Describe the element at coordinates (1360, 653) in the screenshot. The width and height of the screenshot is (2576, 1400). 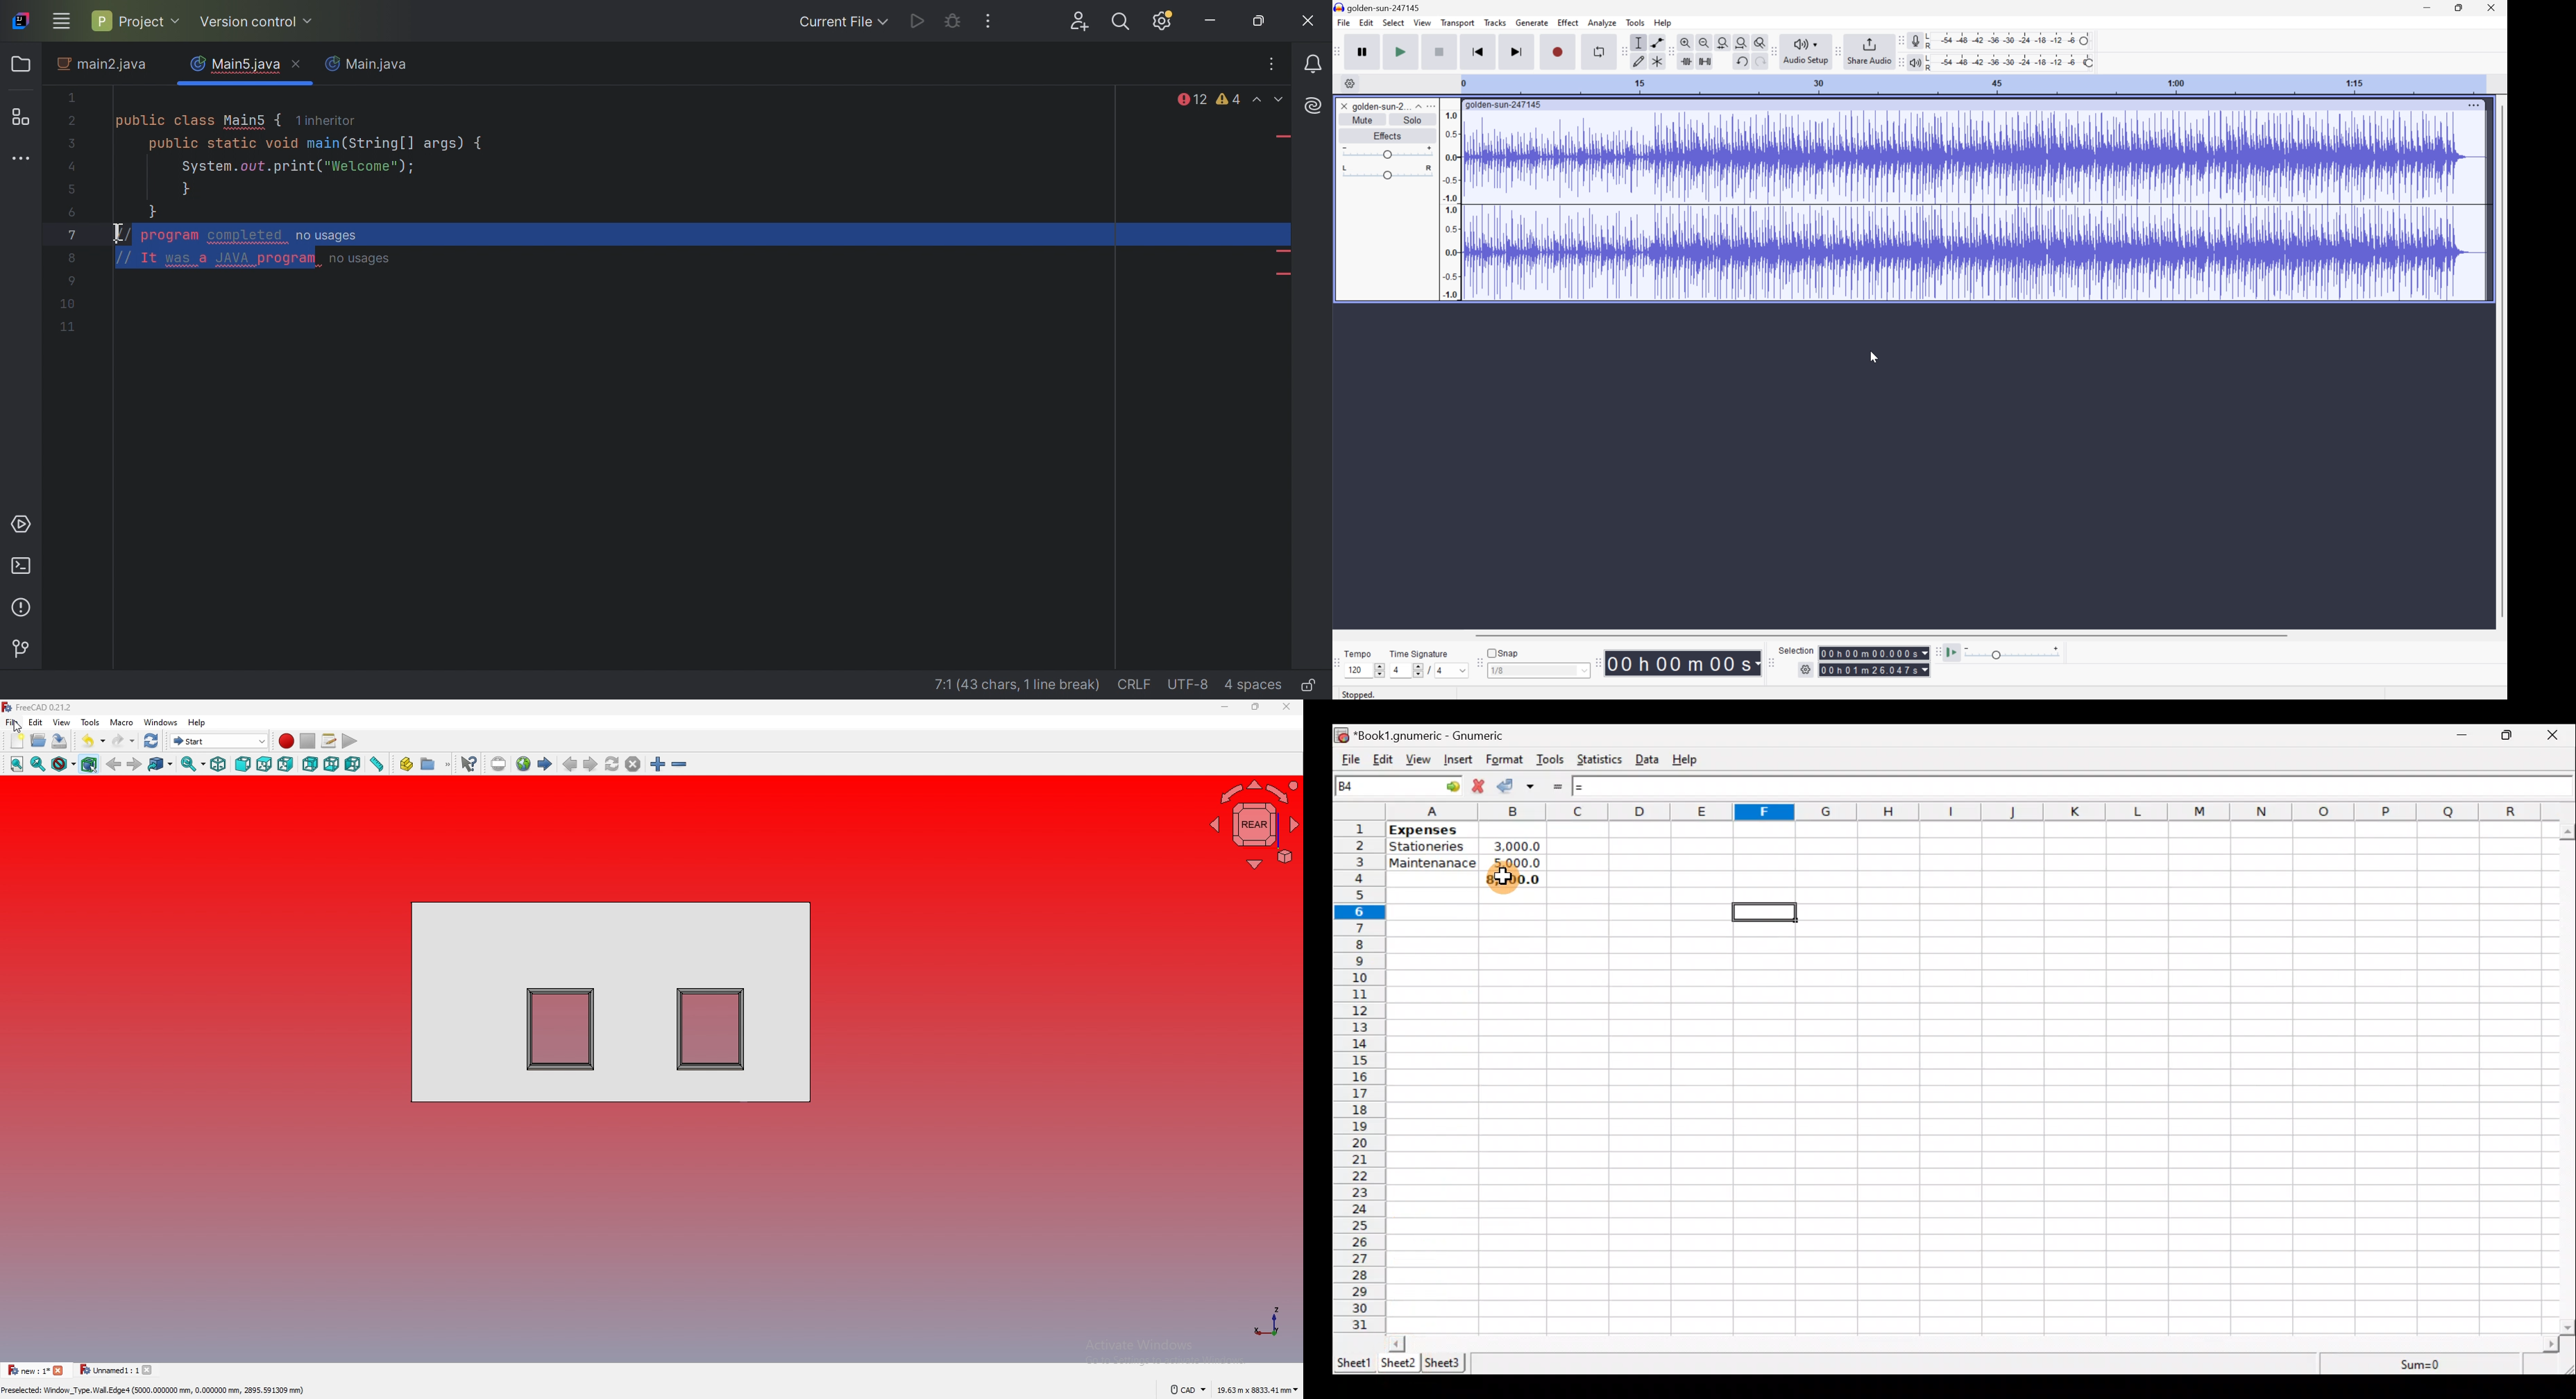
I see `Tempo` at that location.